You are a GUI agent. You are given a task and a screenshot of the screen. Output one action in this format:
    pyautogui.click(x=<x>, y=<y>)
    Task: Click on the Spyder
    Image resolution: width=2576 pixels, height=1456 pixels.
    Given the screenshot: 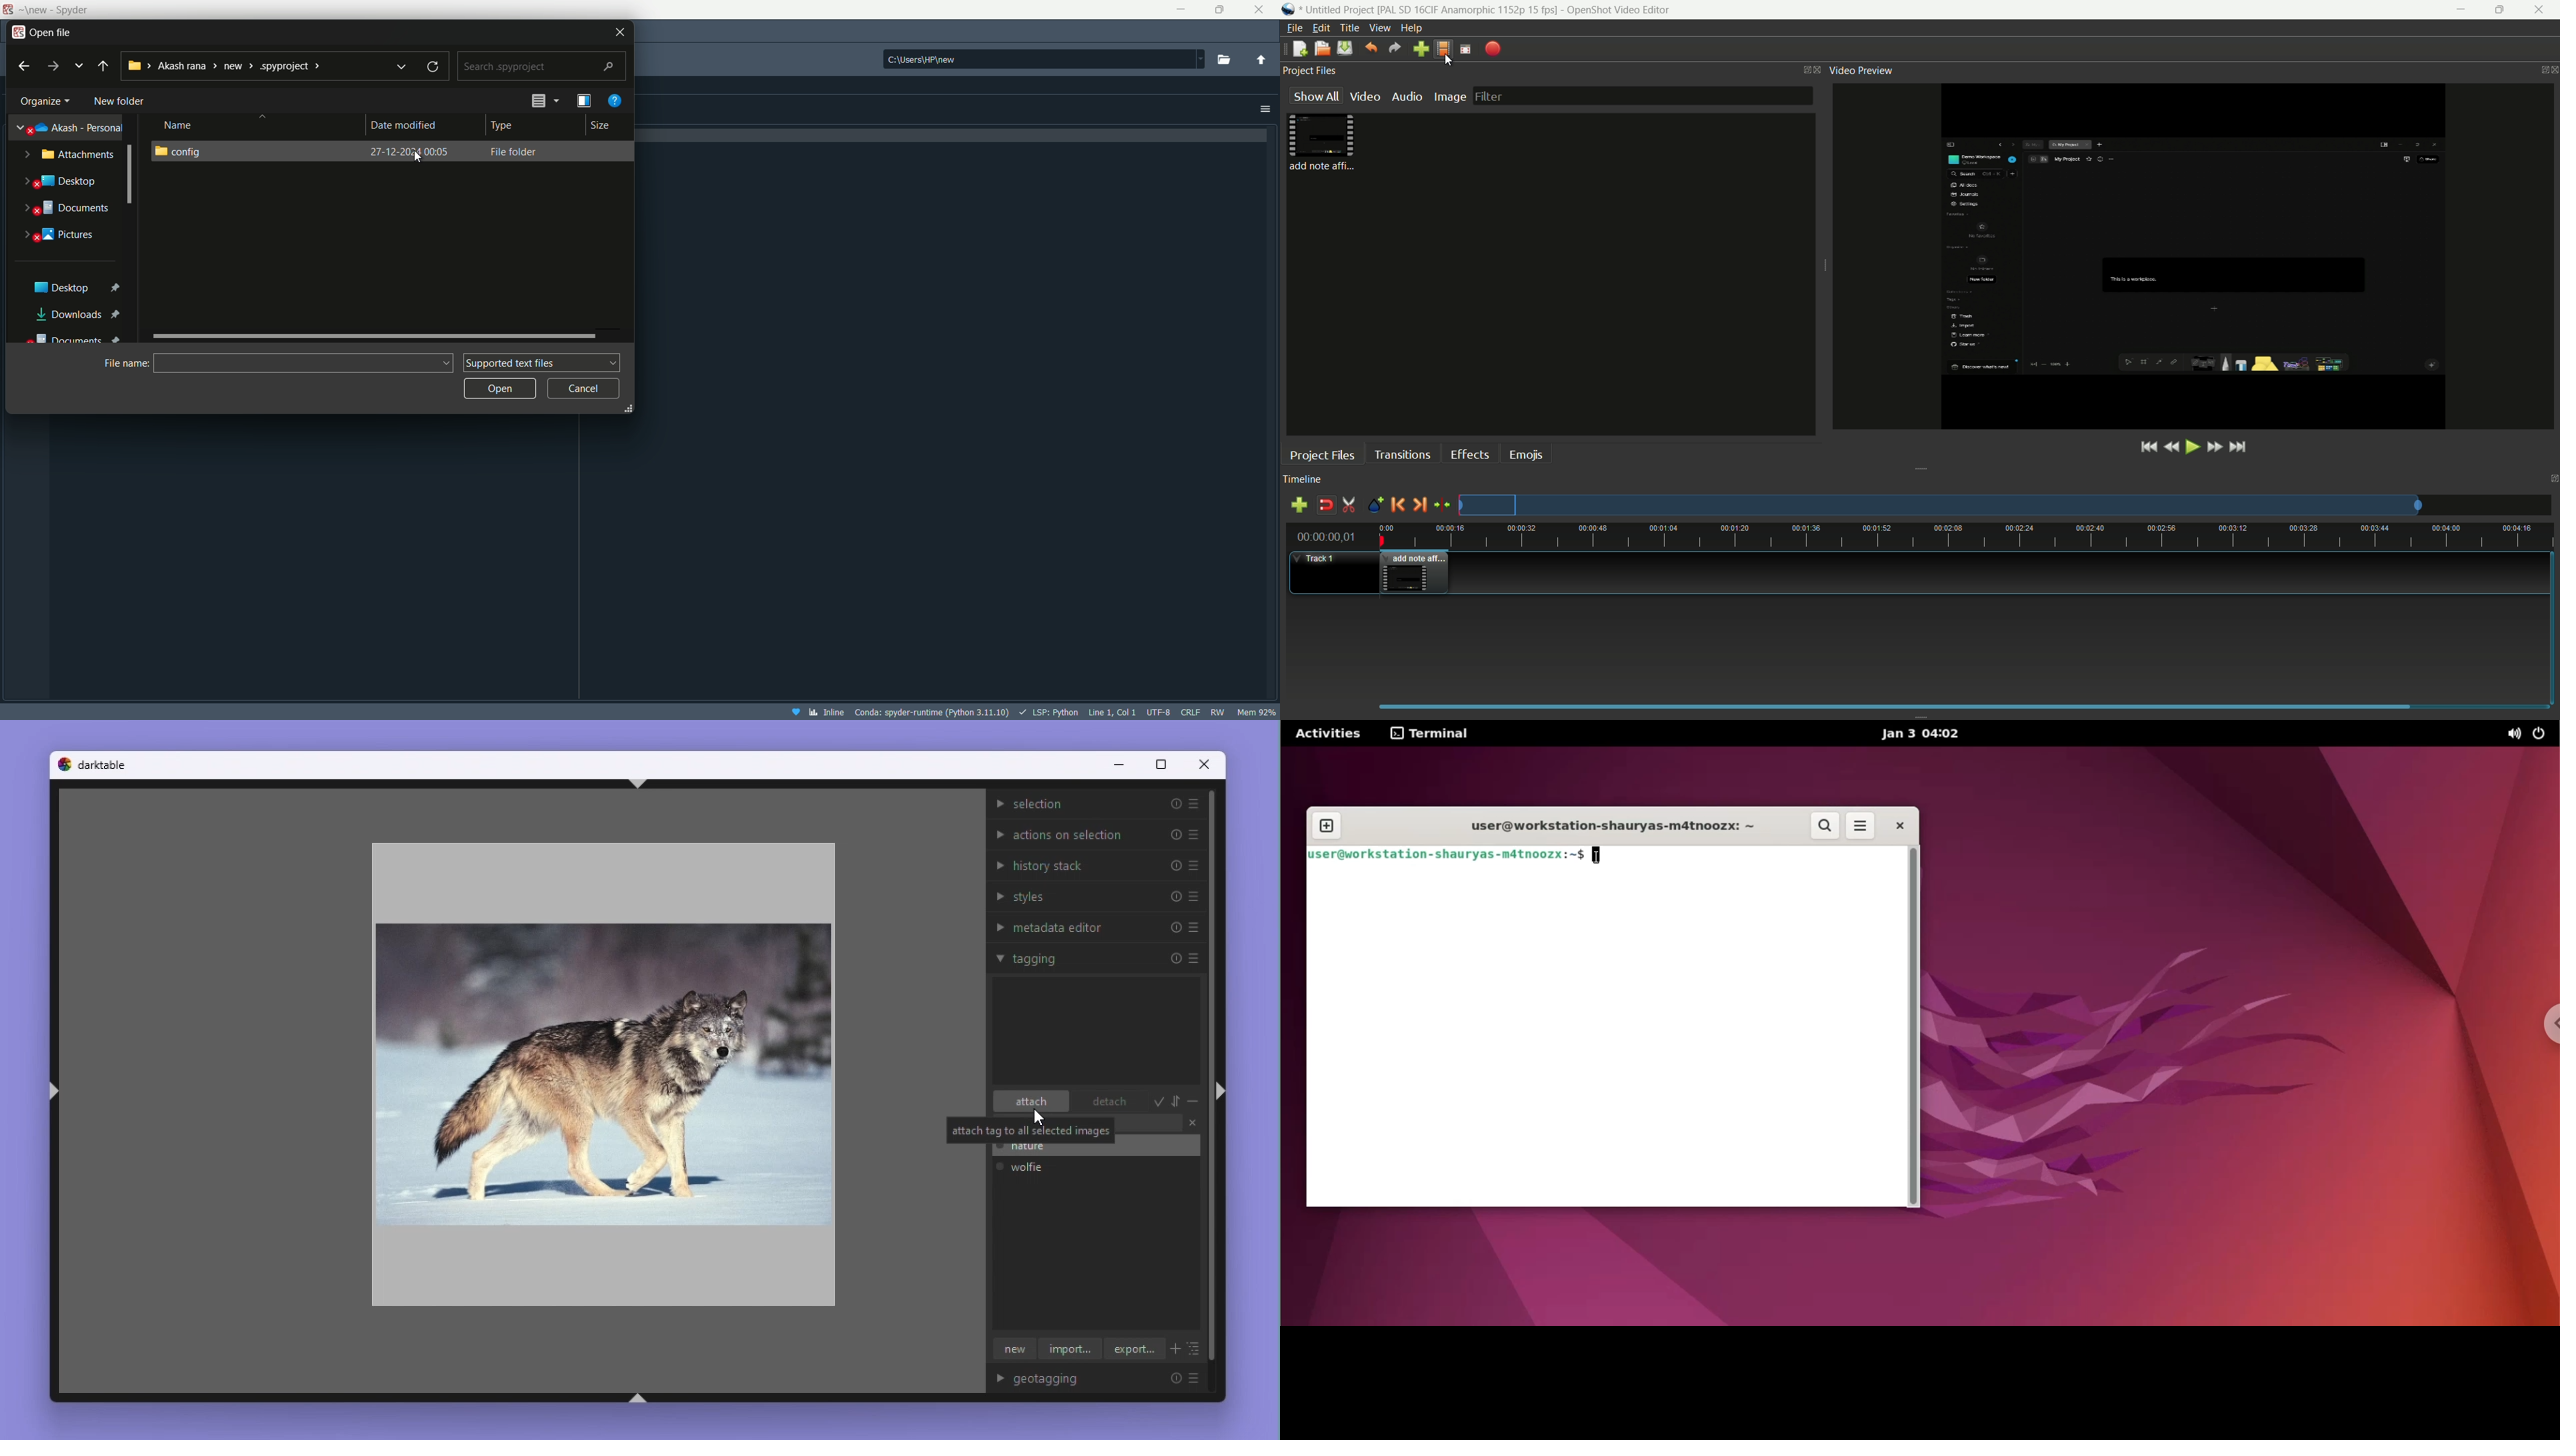 What is the action you would take?
    pyautogui.click(x=63, y=10)
    